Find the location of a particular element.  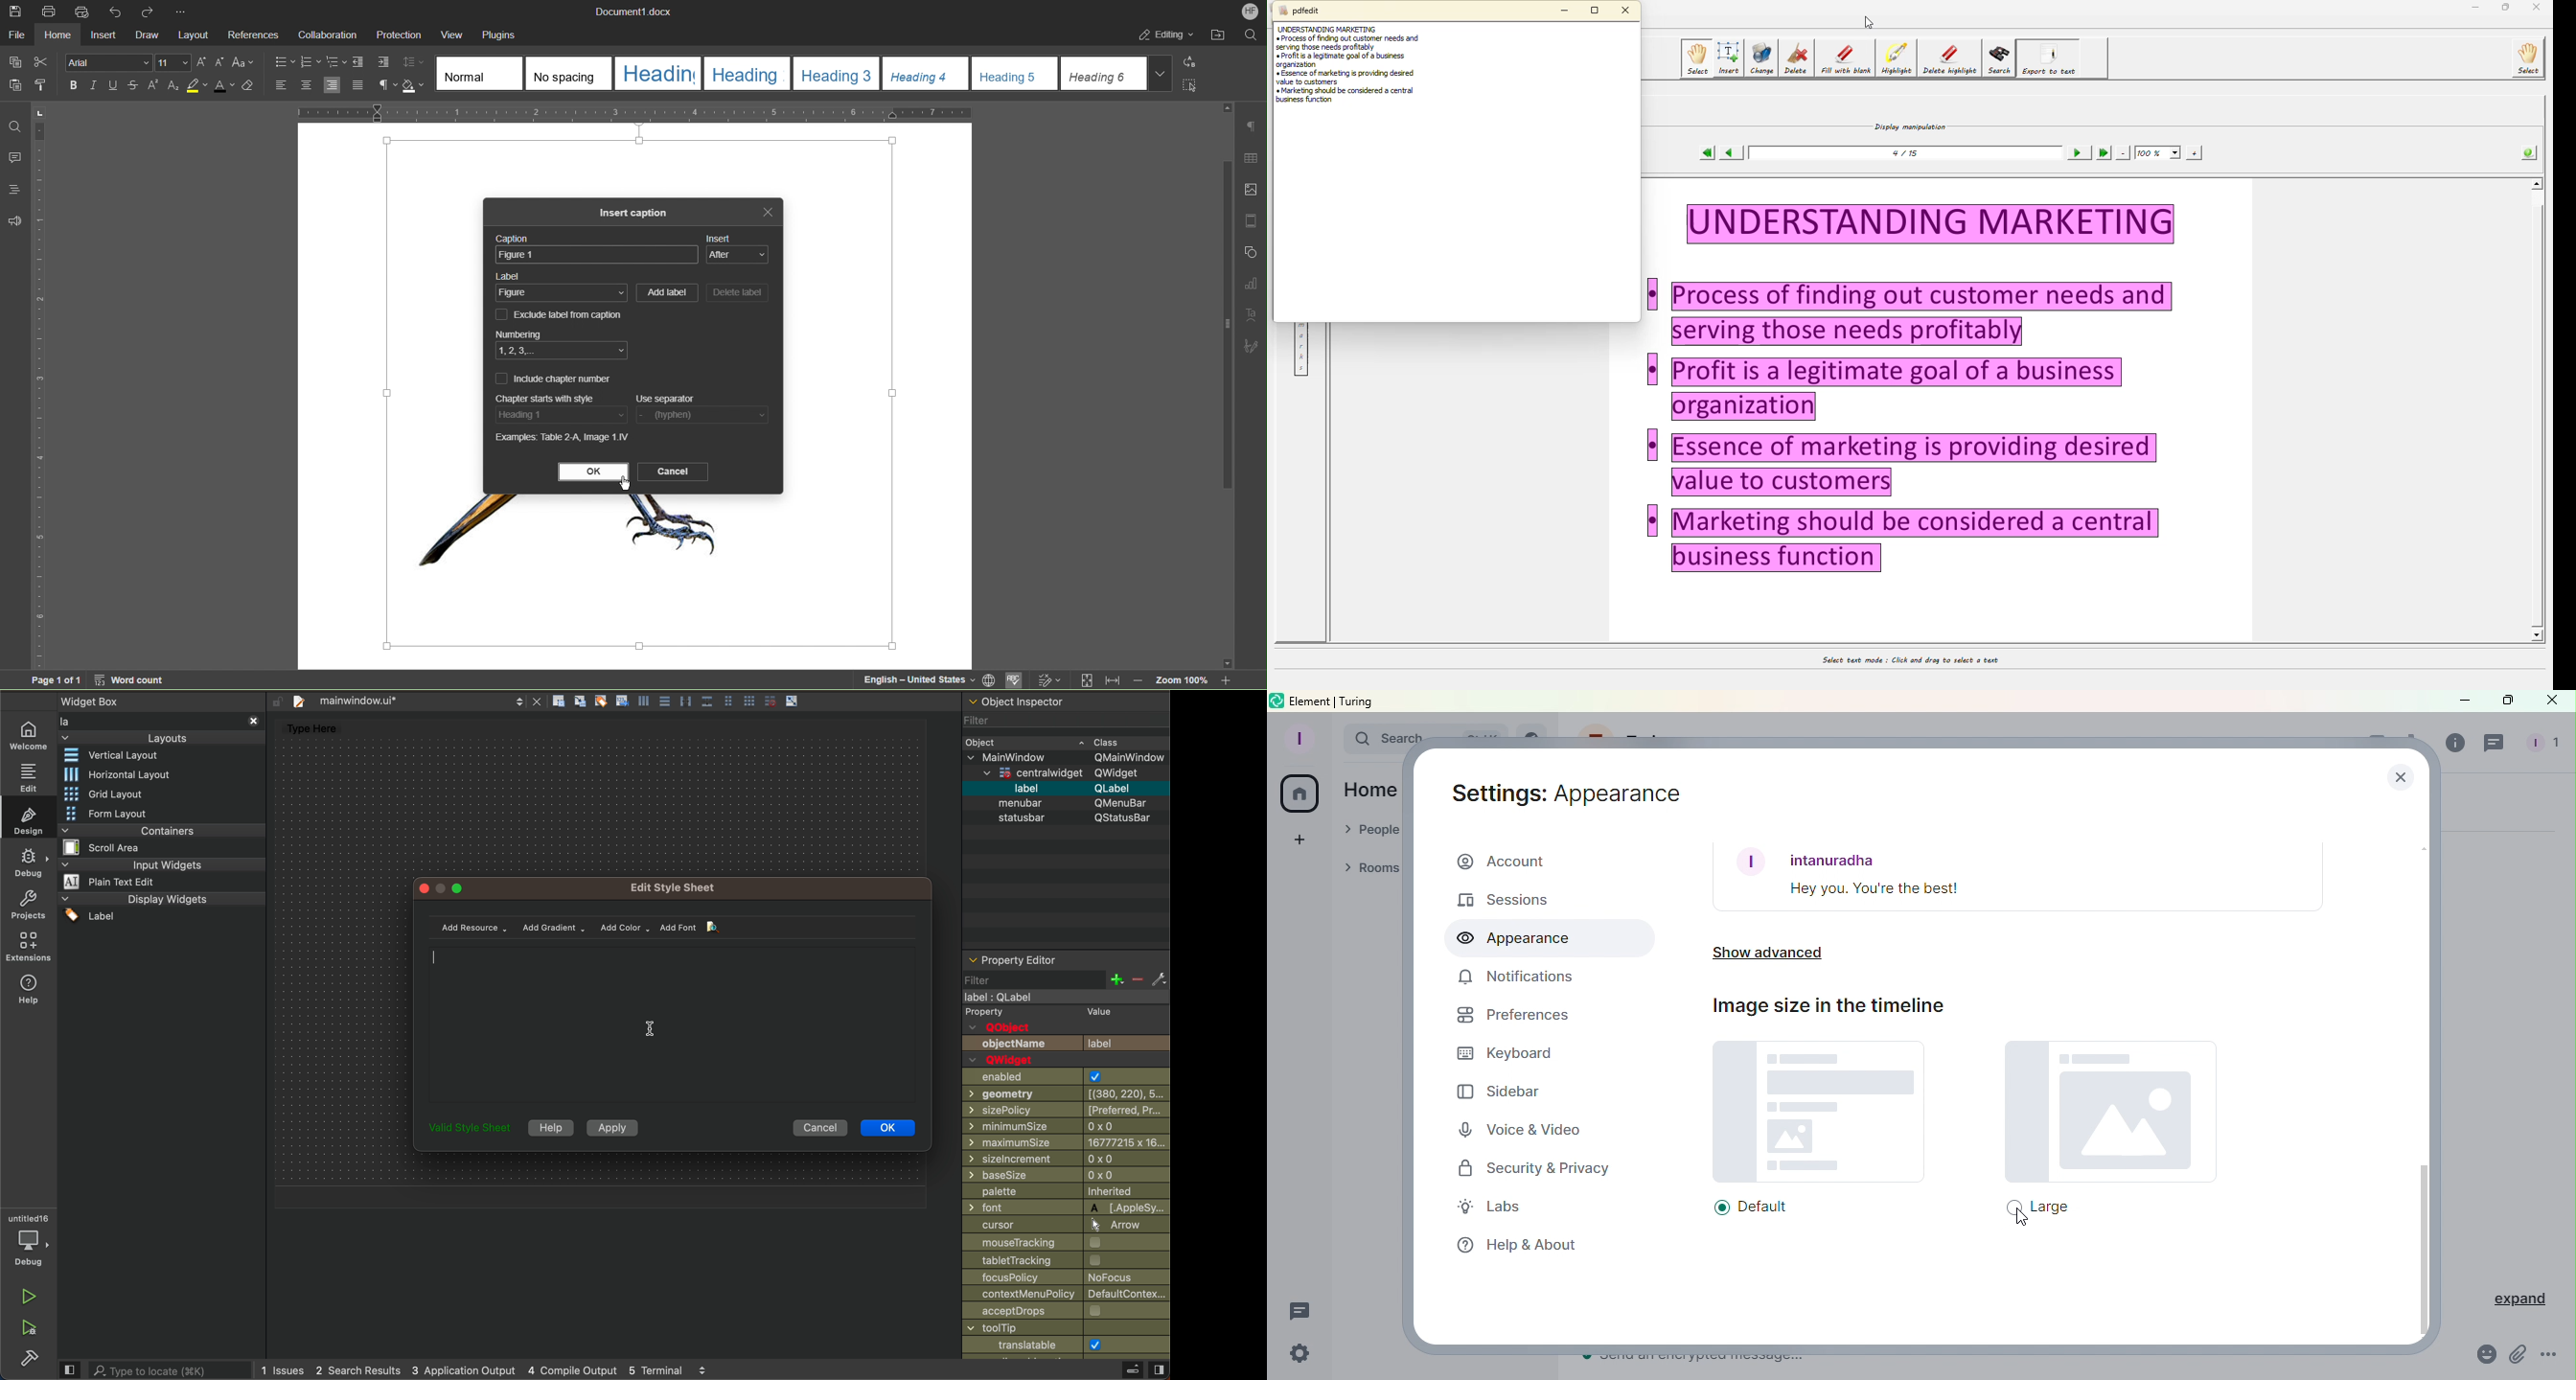

Text Art is located at coordinates (1250, 315).